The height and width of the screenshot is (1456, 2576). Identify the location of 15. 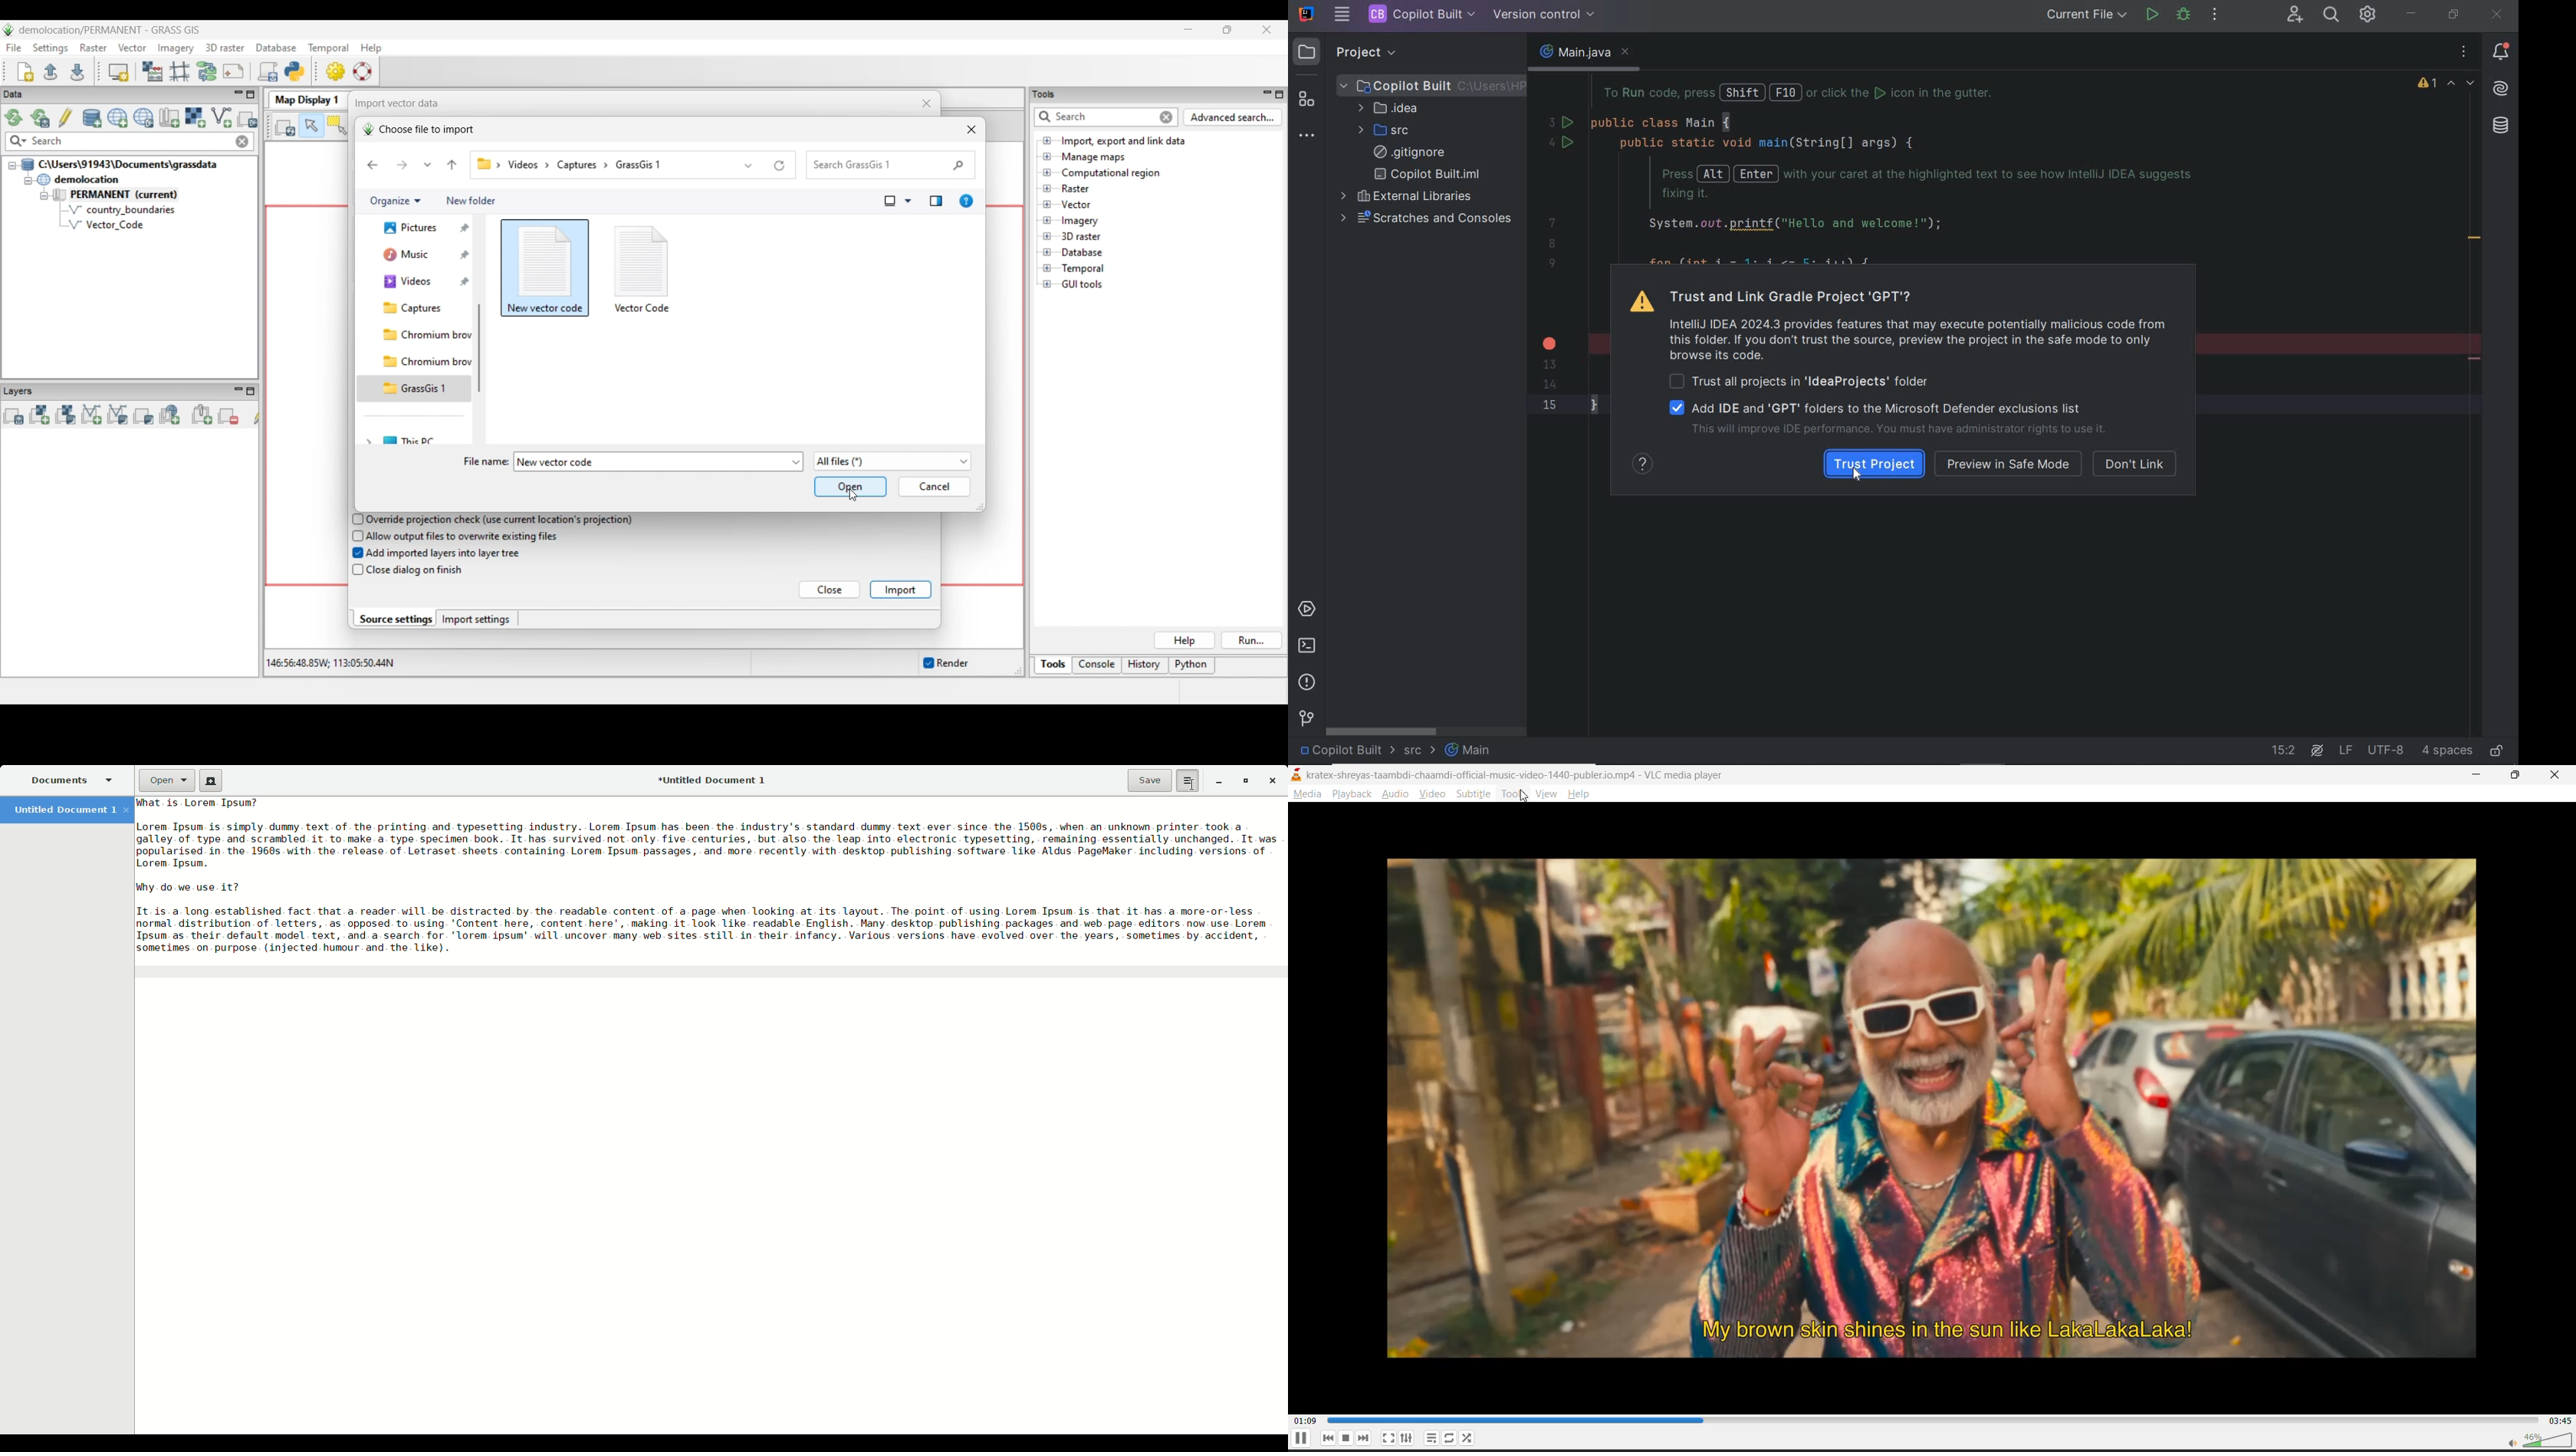
(1550, 405).